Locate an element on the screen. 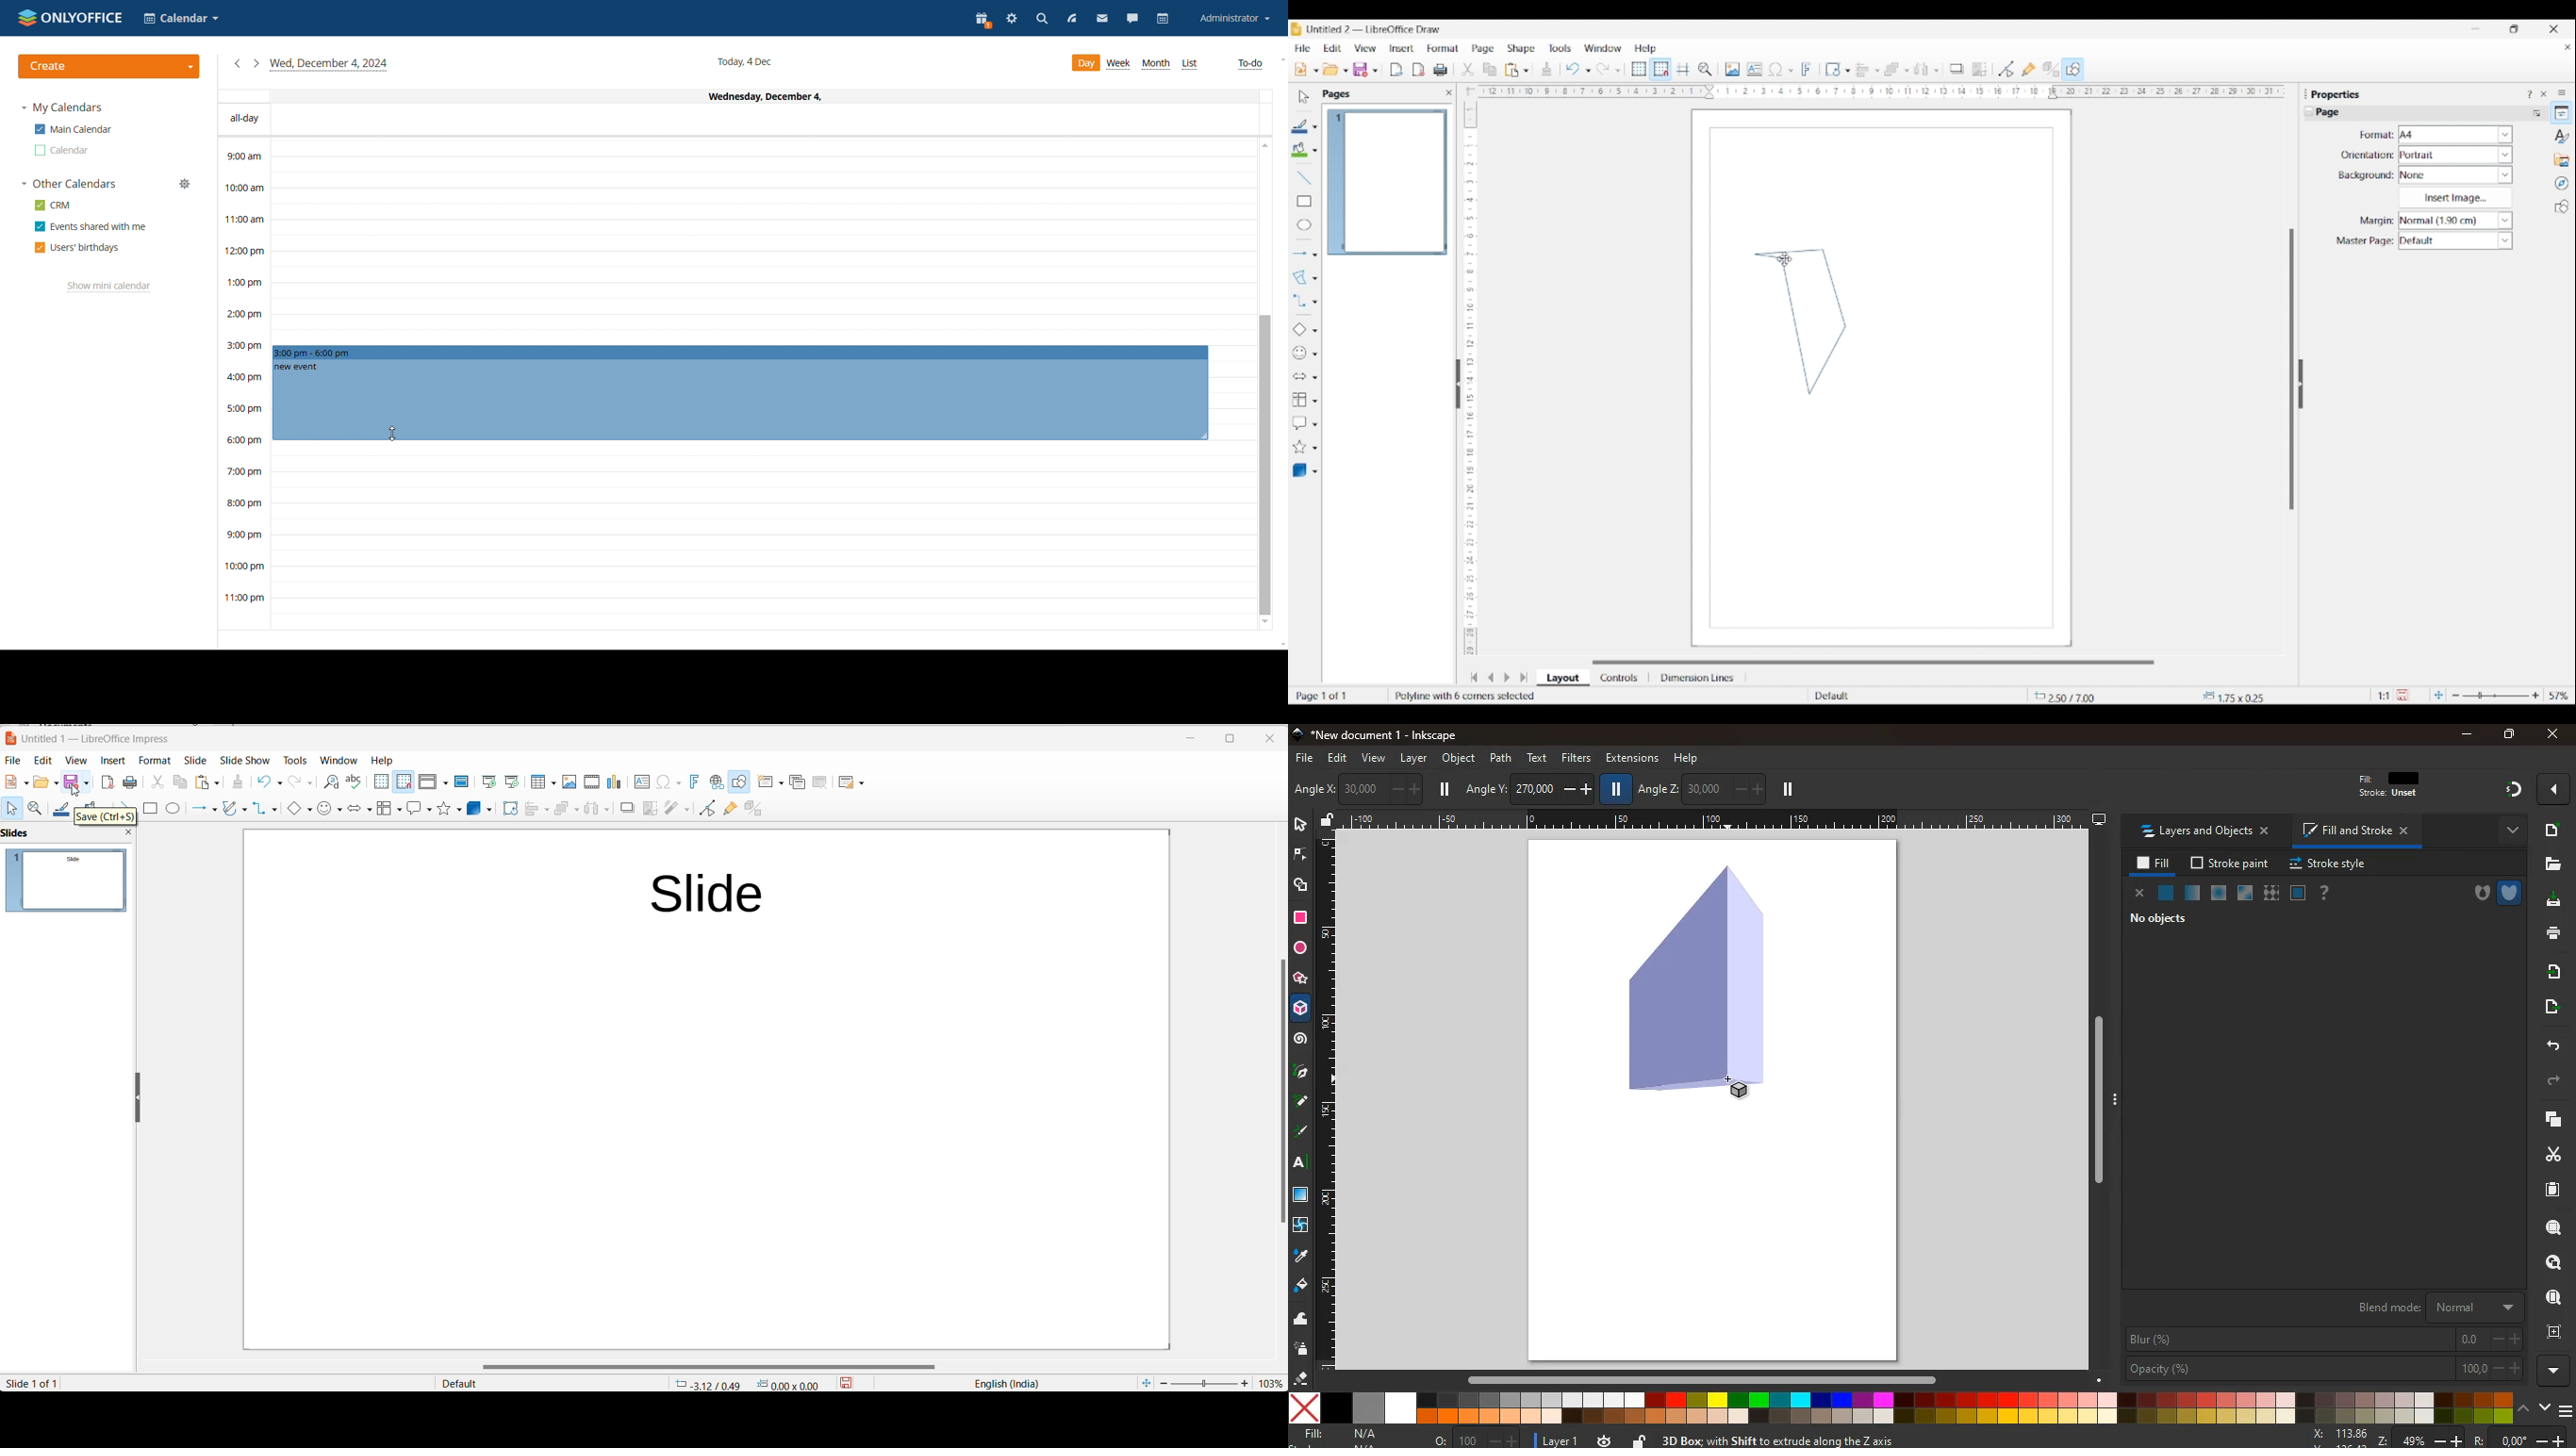  Tools is located at coordinates (1560, 48).